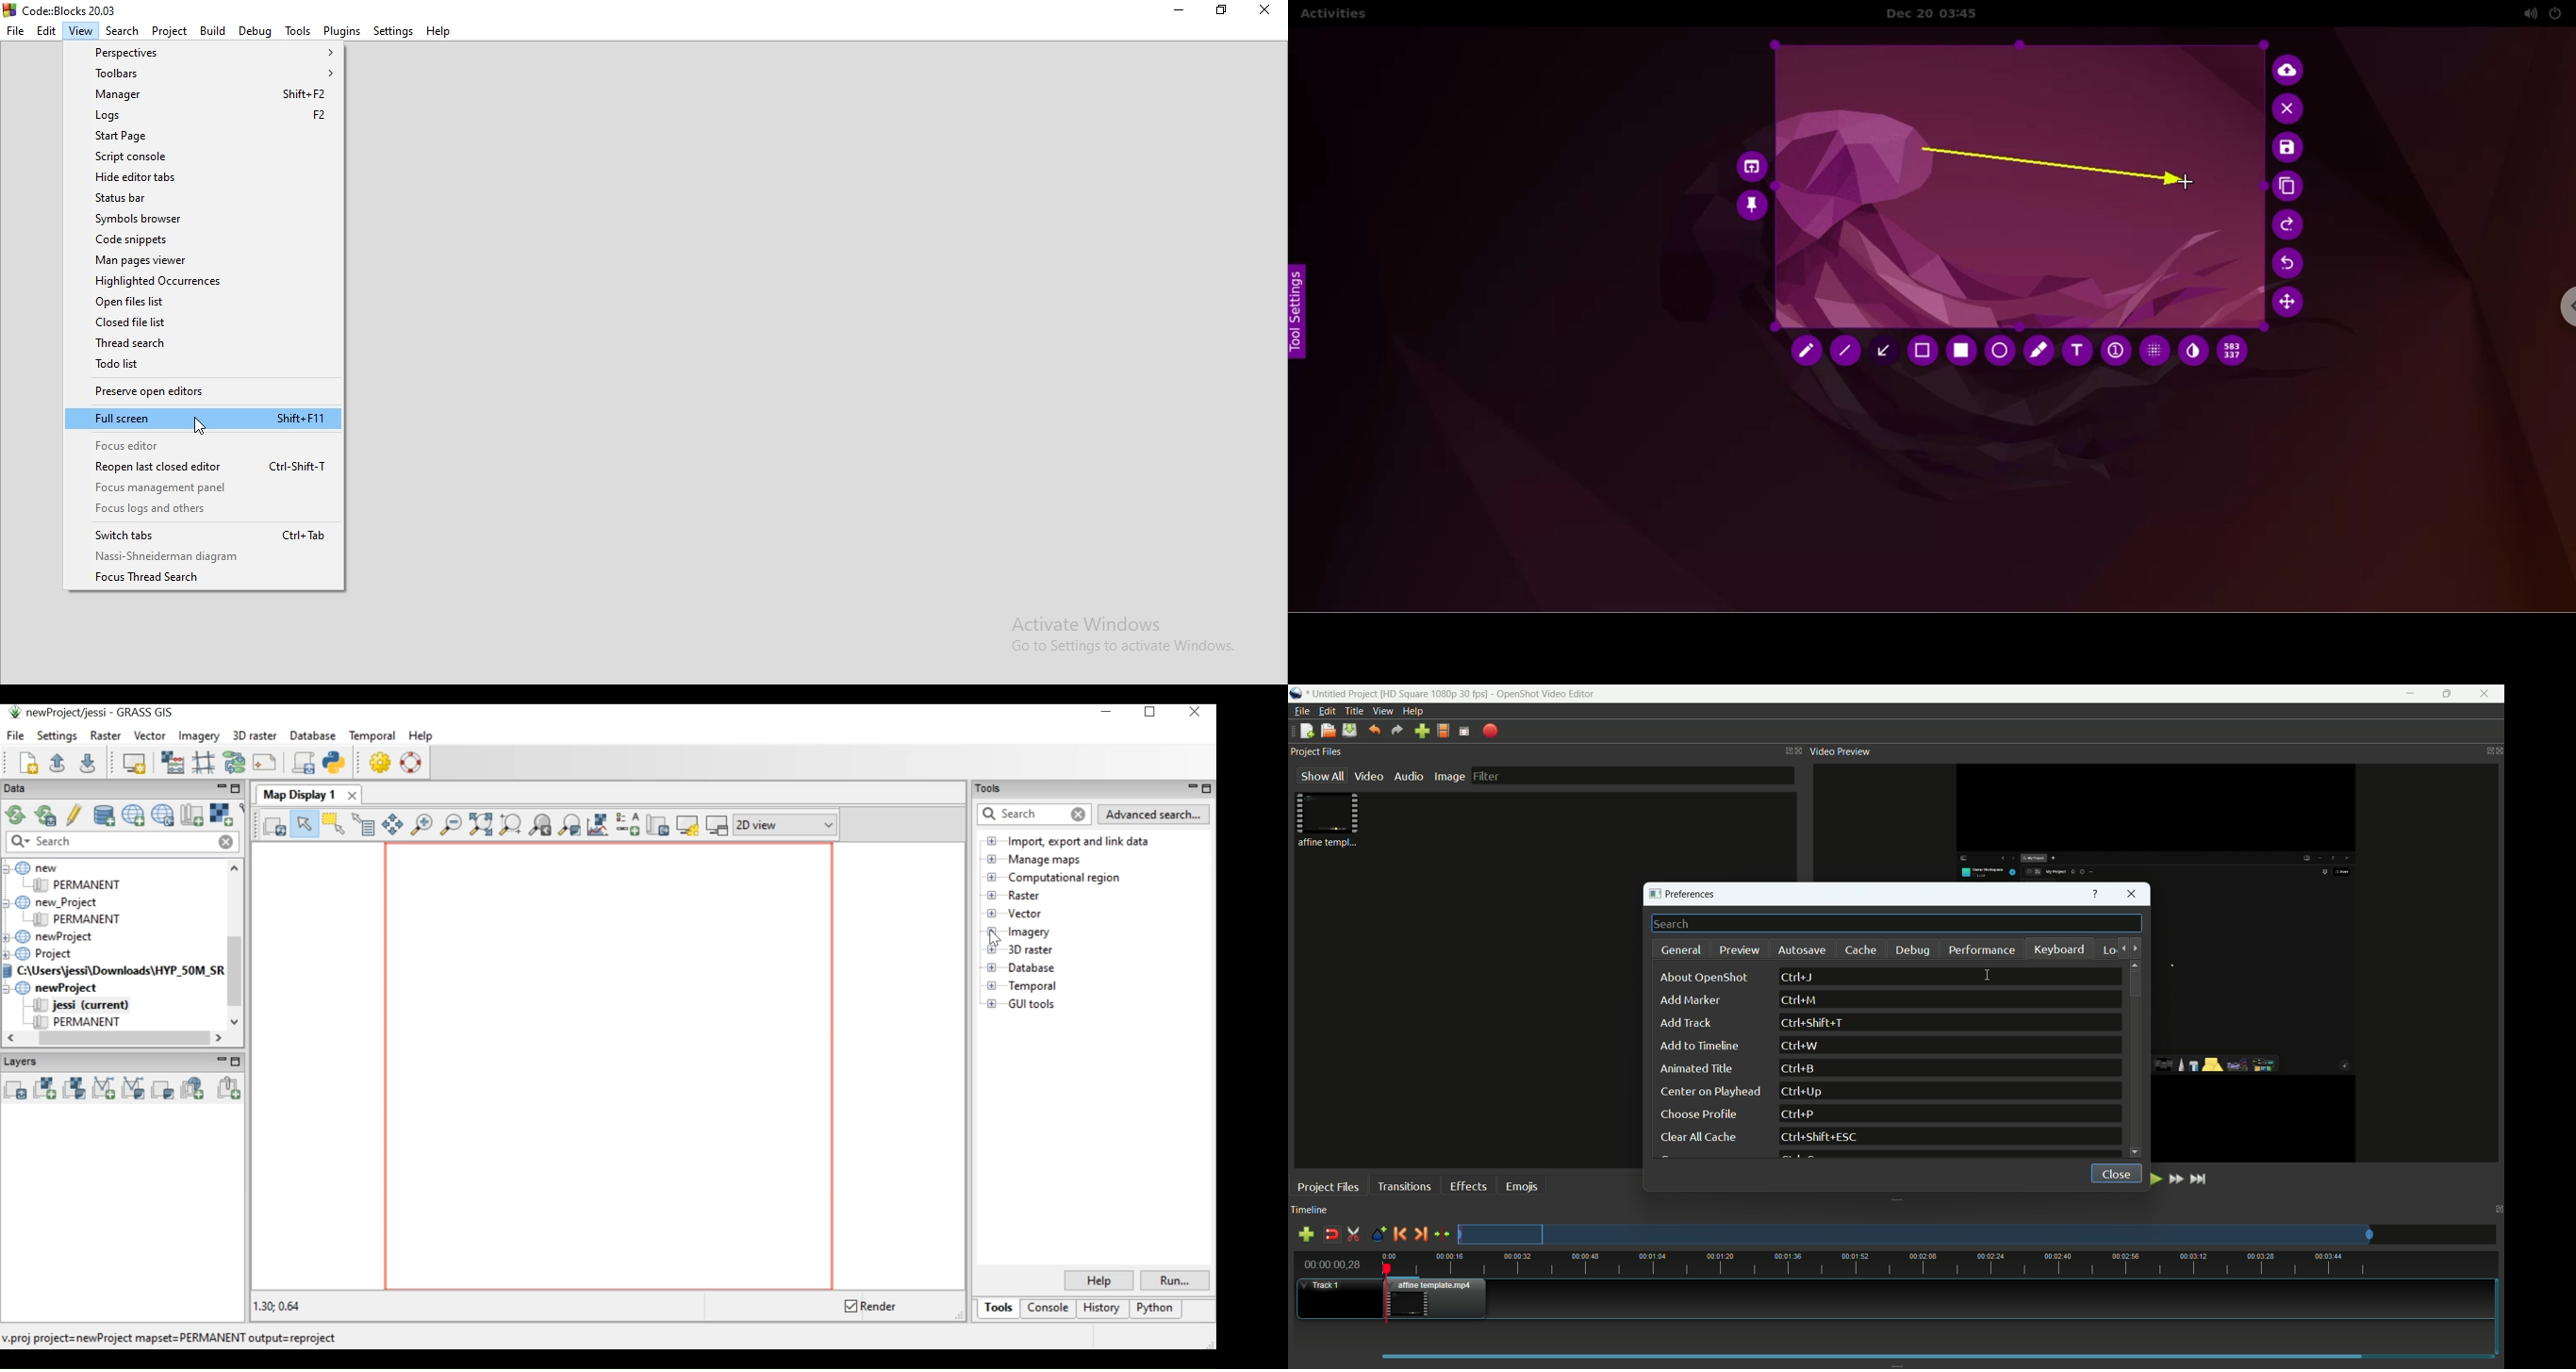 This screenshot has height=1372, width=2576. I want to click on close project files, so click(1796, 751).